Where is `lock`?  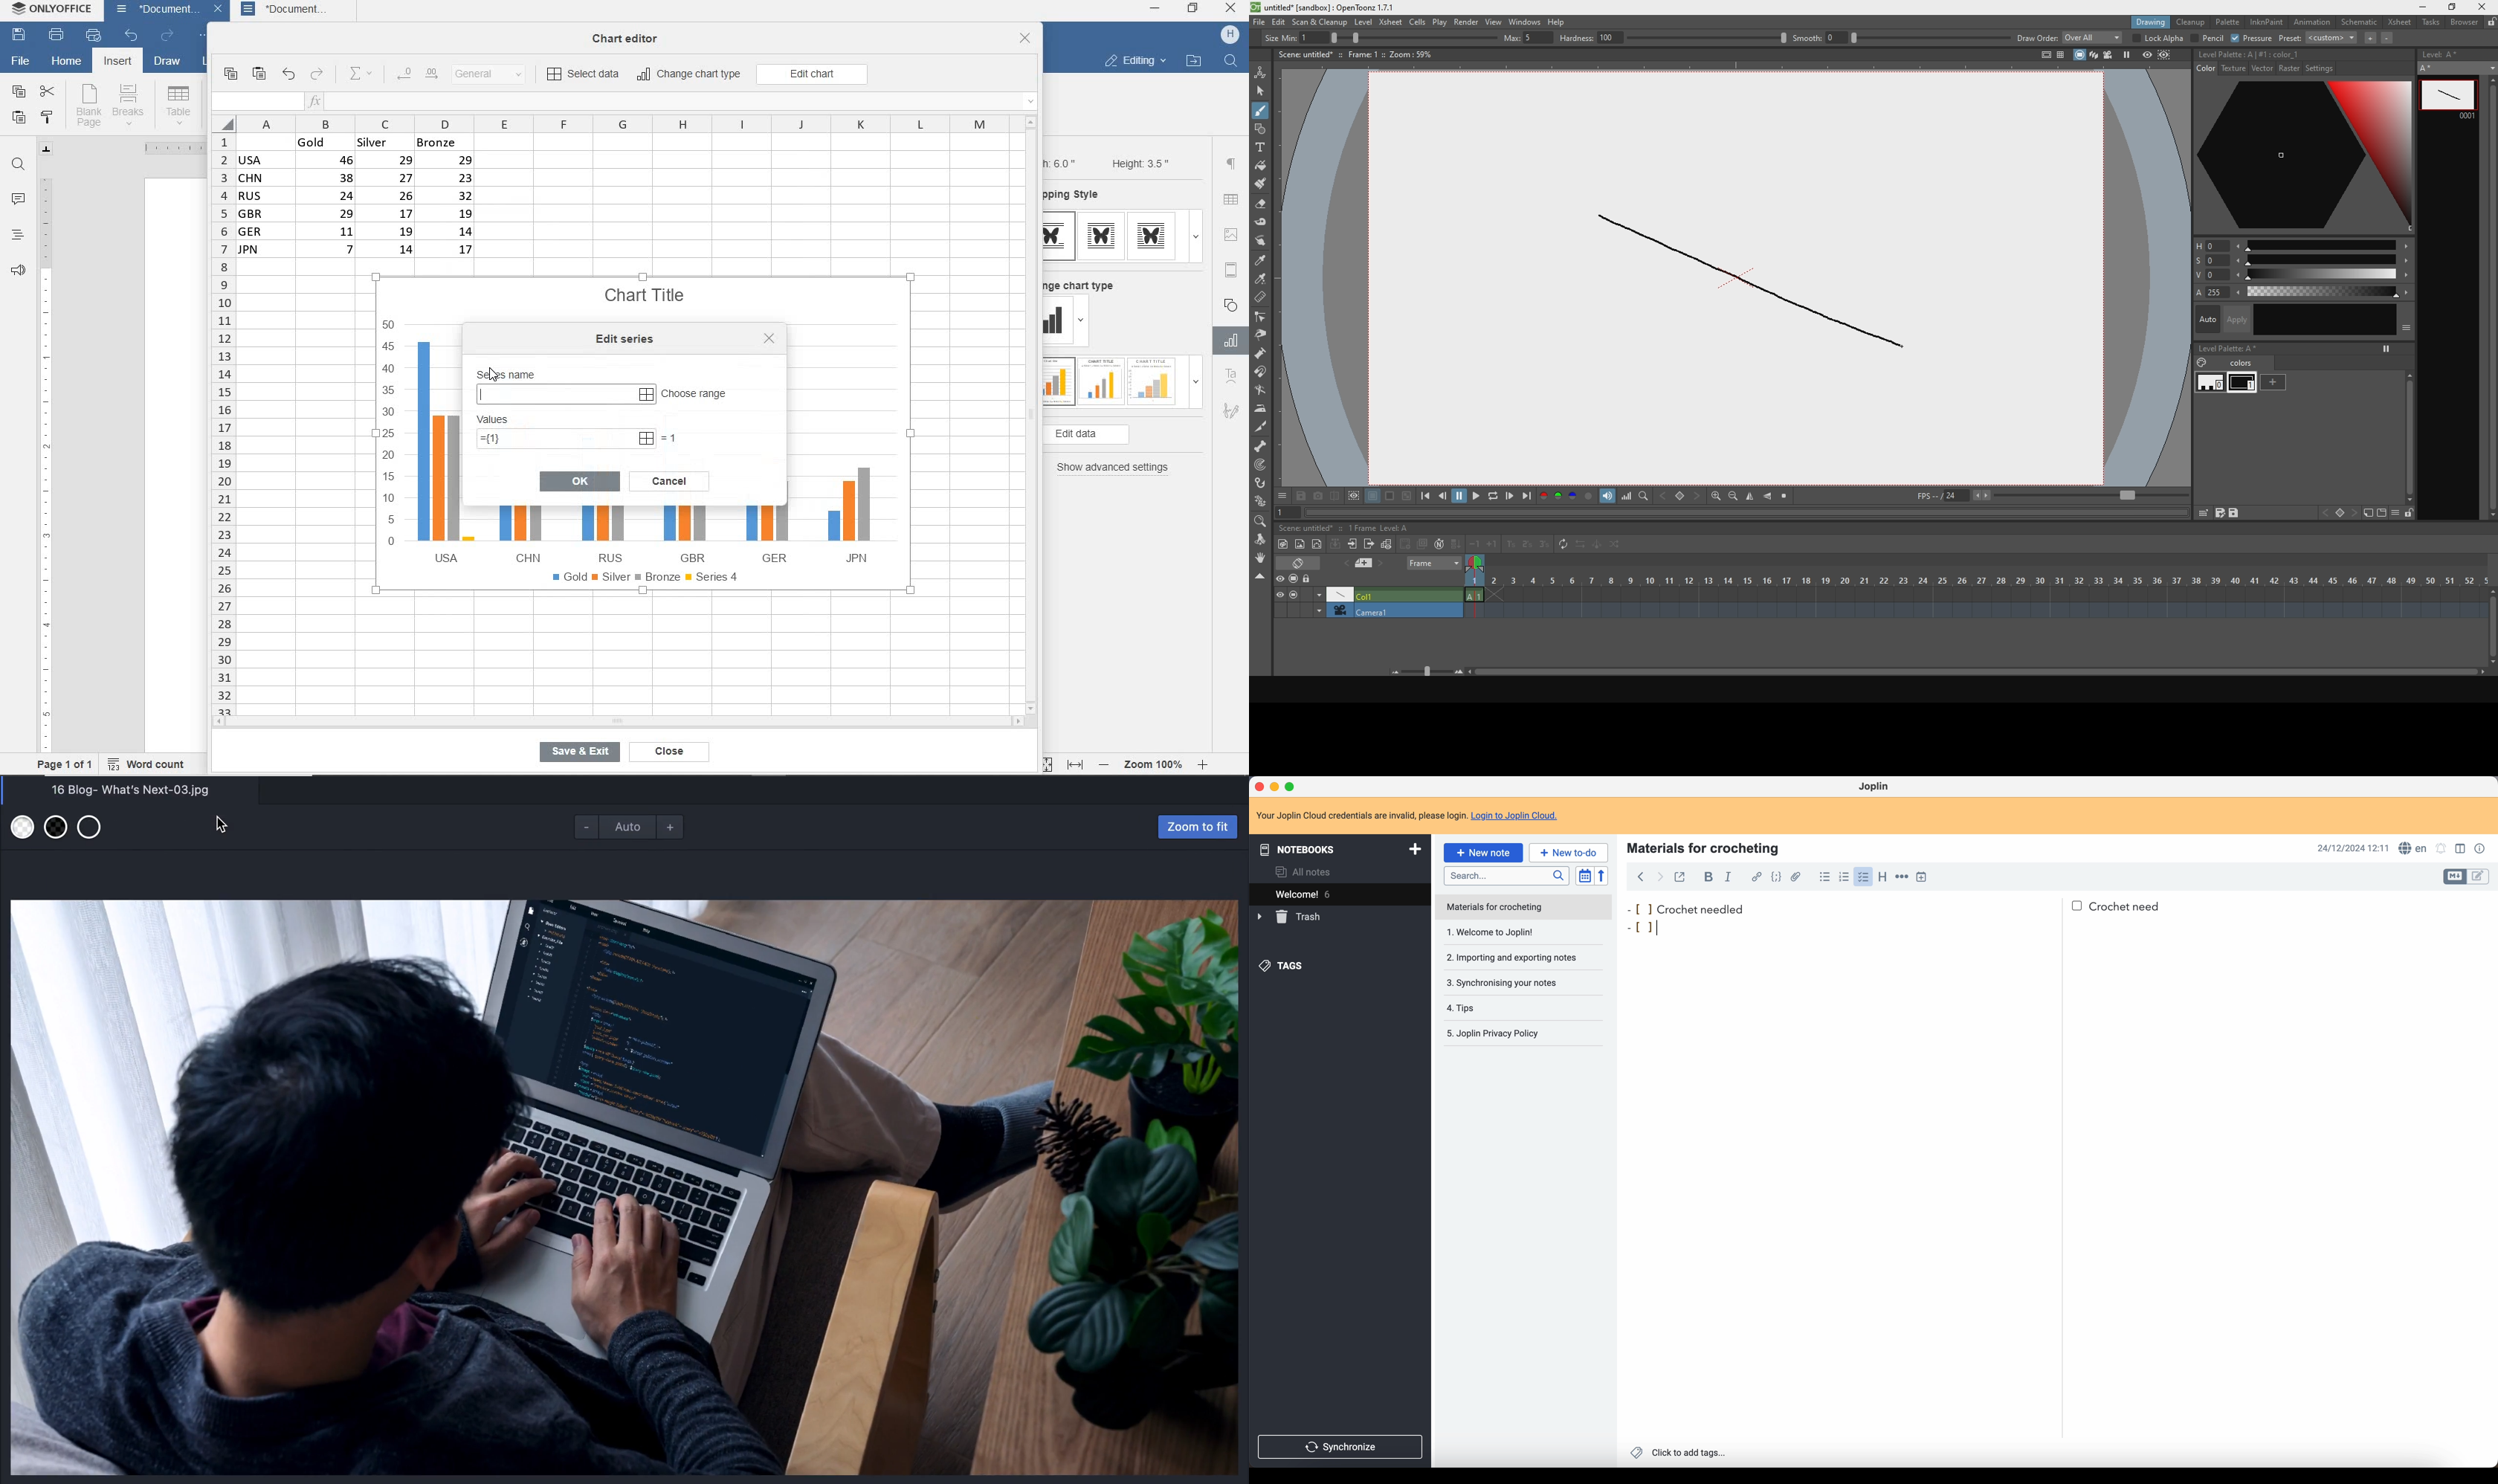
lock is located at coordinates (1313, 577).